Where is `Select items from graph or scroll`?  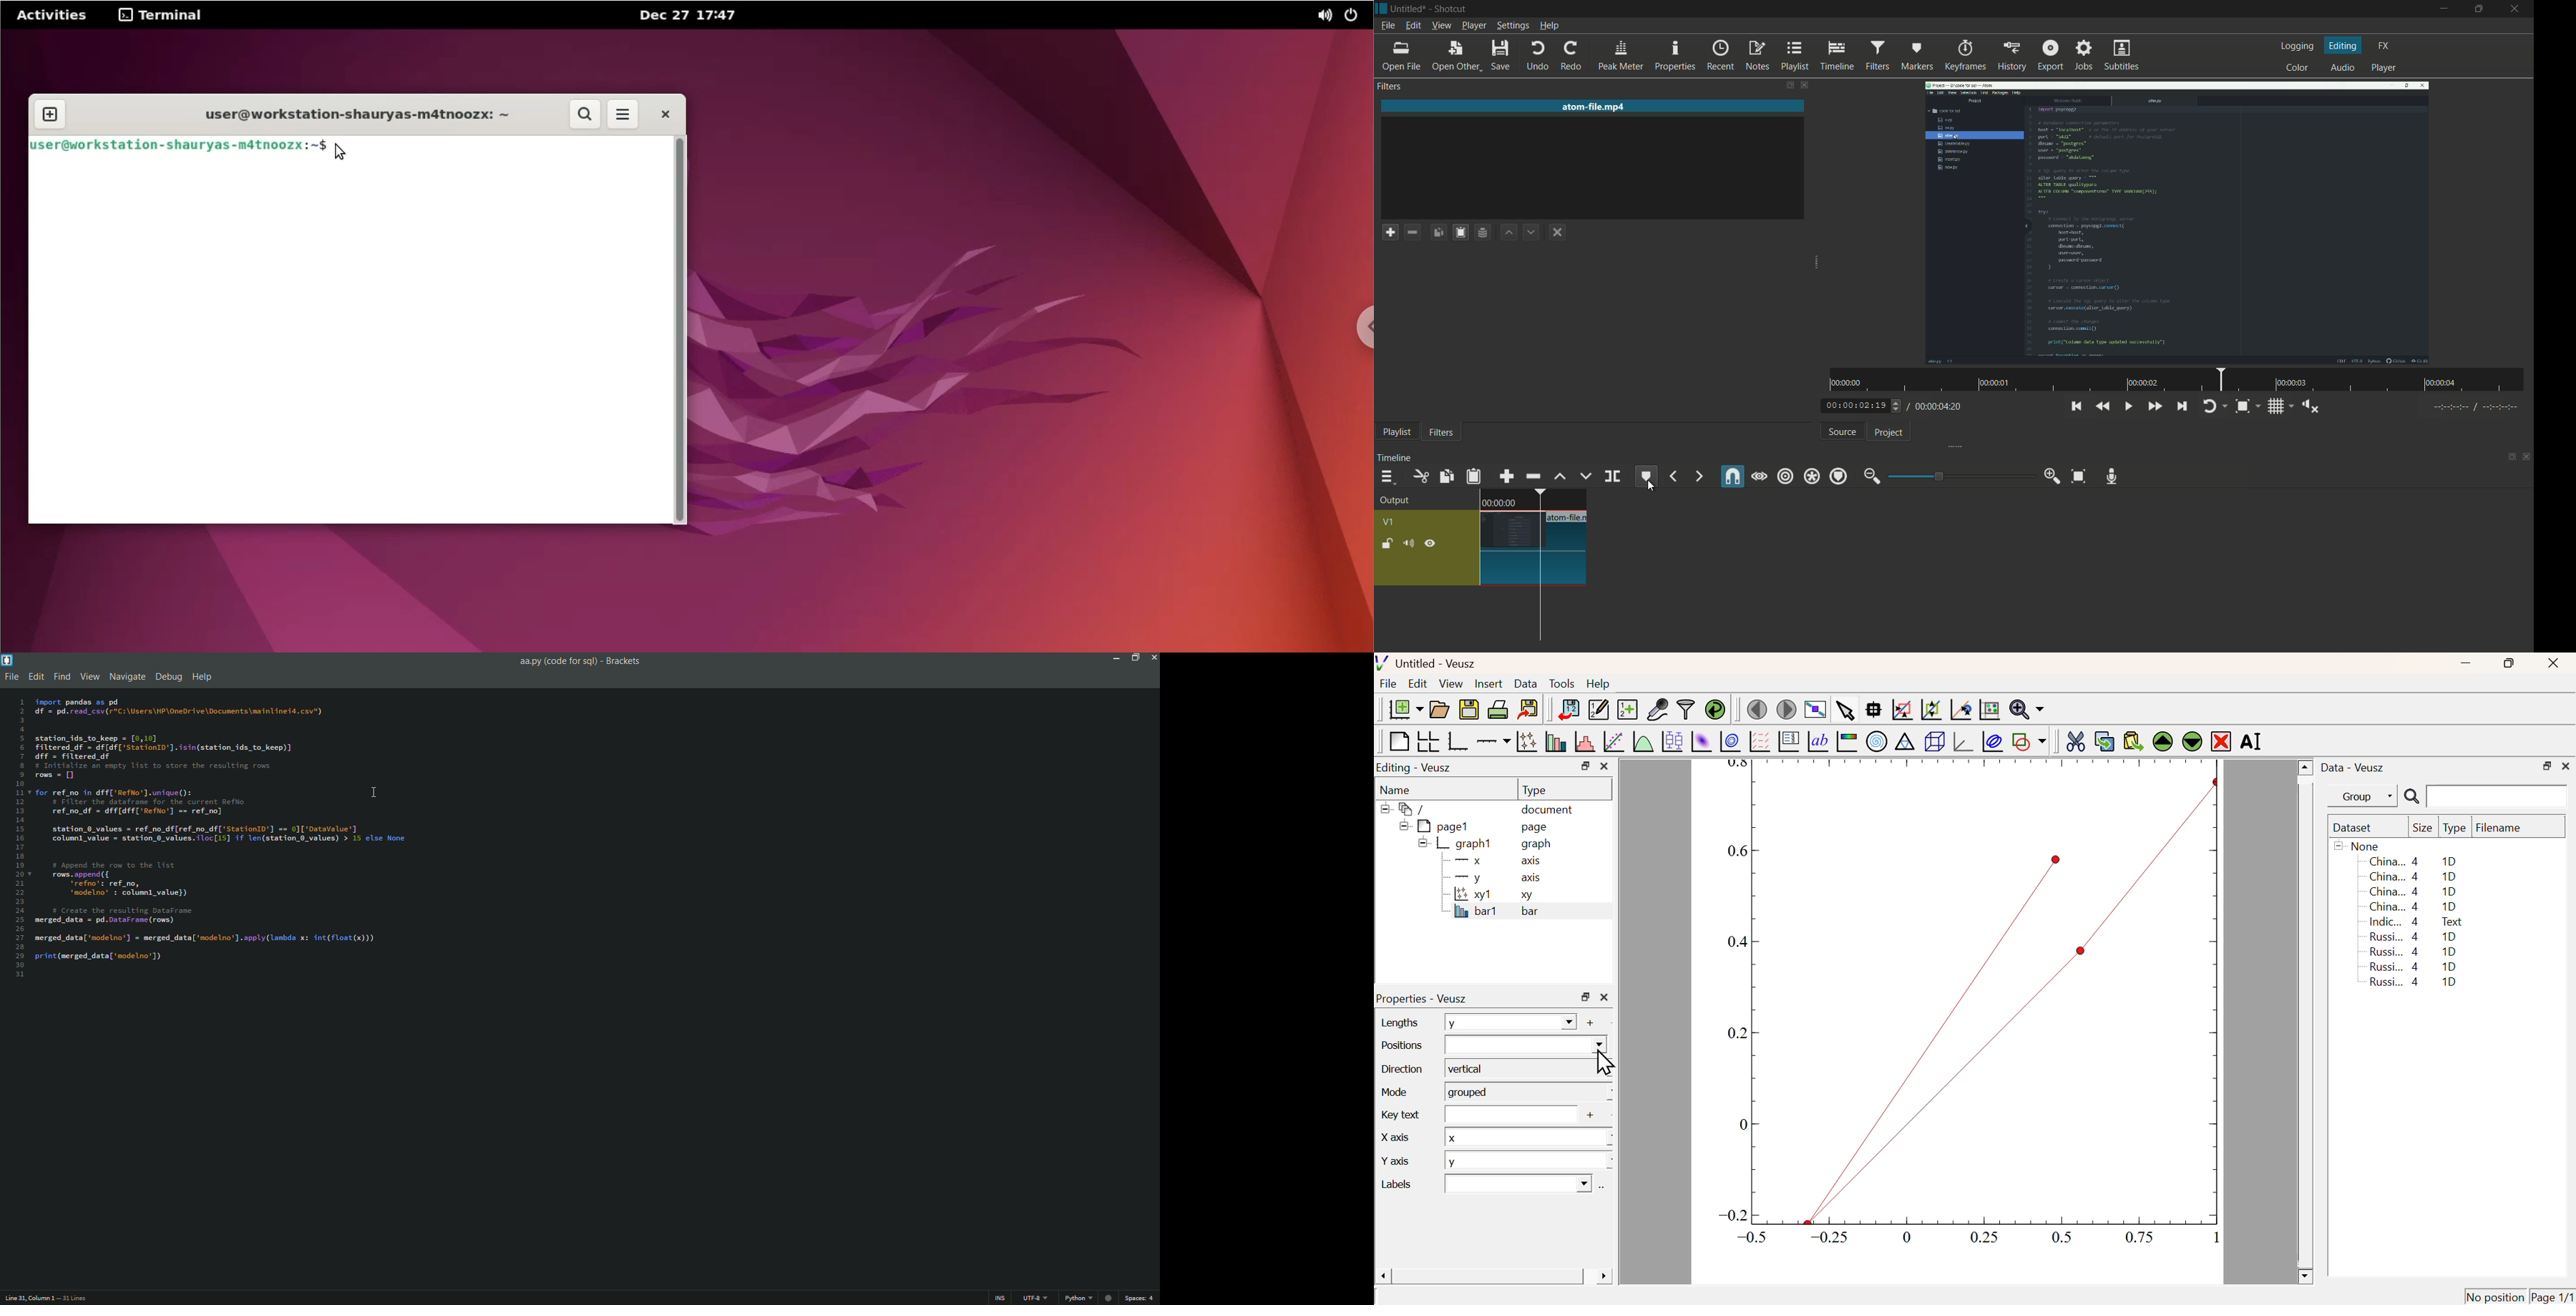 Select items from graph or scroll is located at coordinates (1844, 713).